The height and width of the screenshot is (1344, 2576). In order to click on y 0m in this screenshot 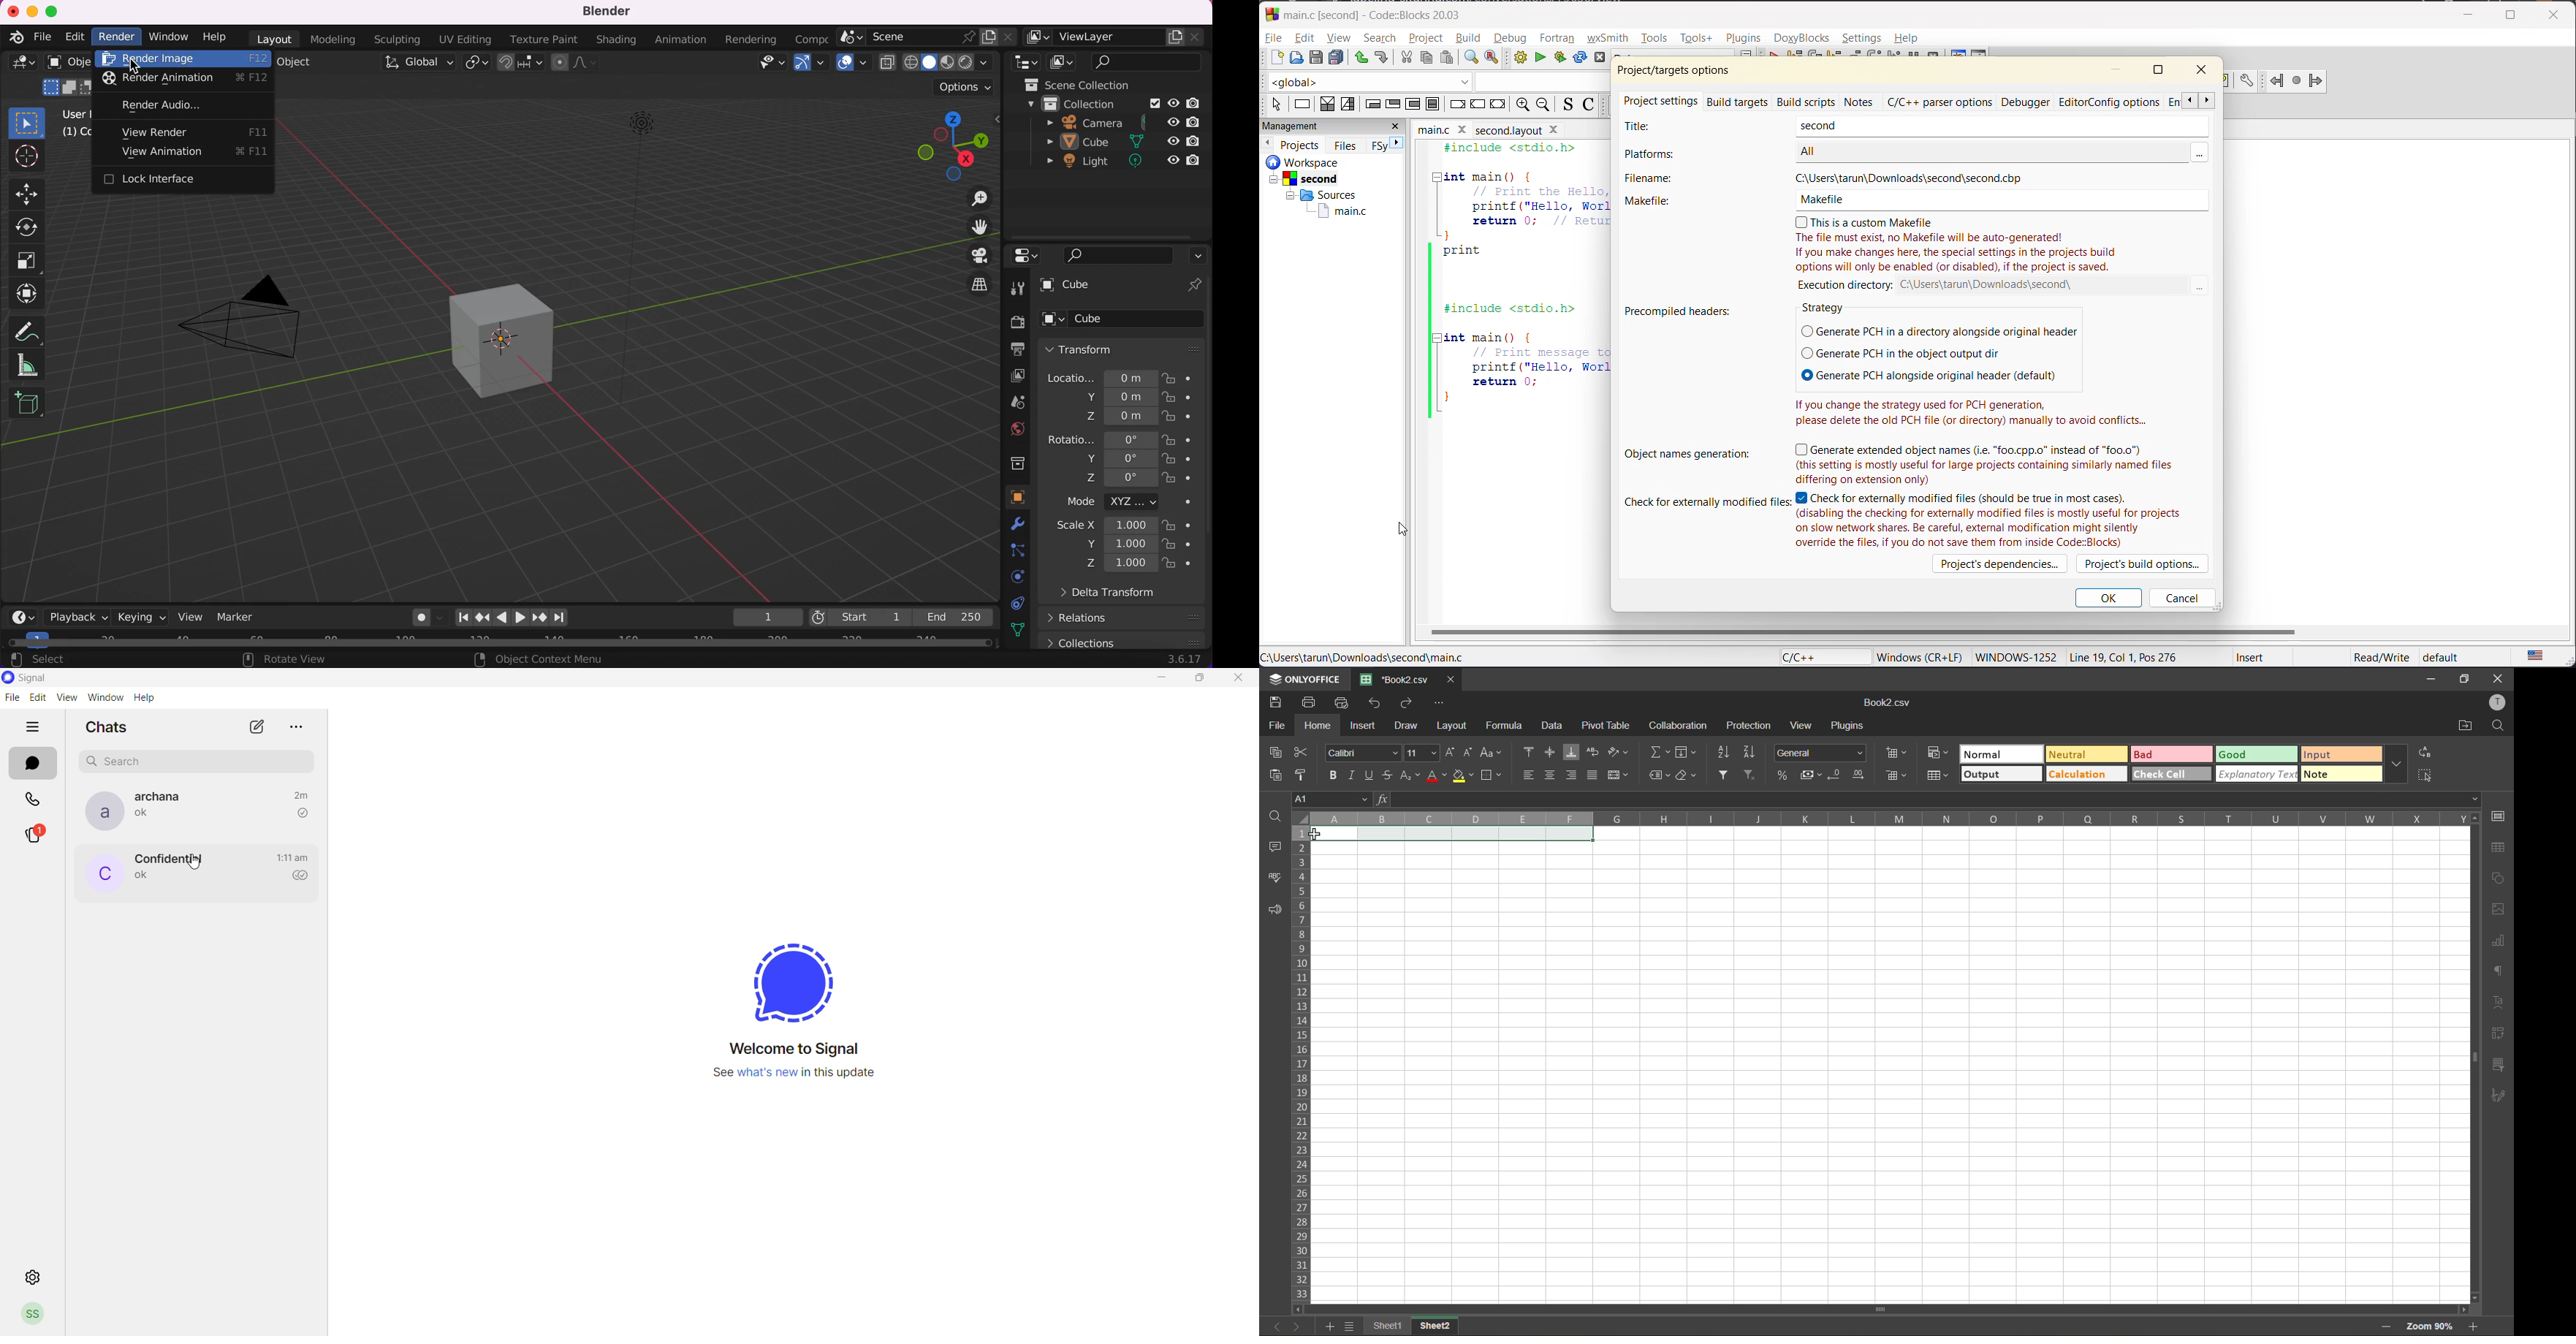, I will do `click(1098, 397)`.